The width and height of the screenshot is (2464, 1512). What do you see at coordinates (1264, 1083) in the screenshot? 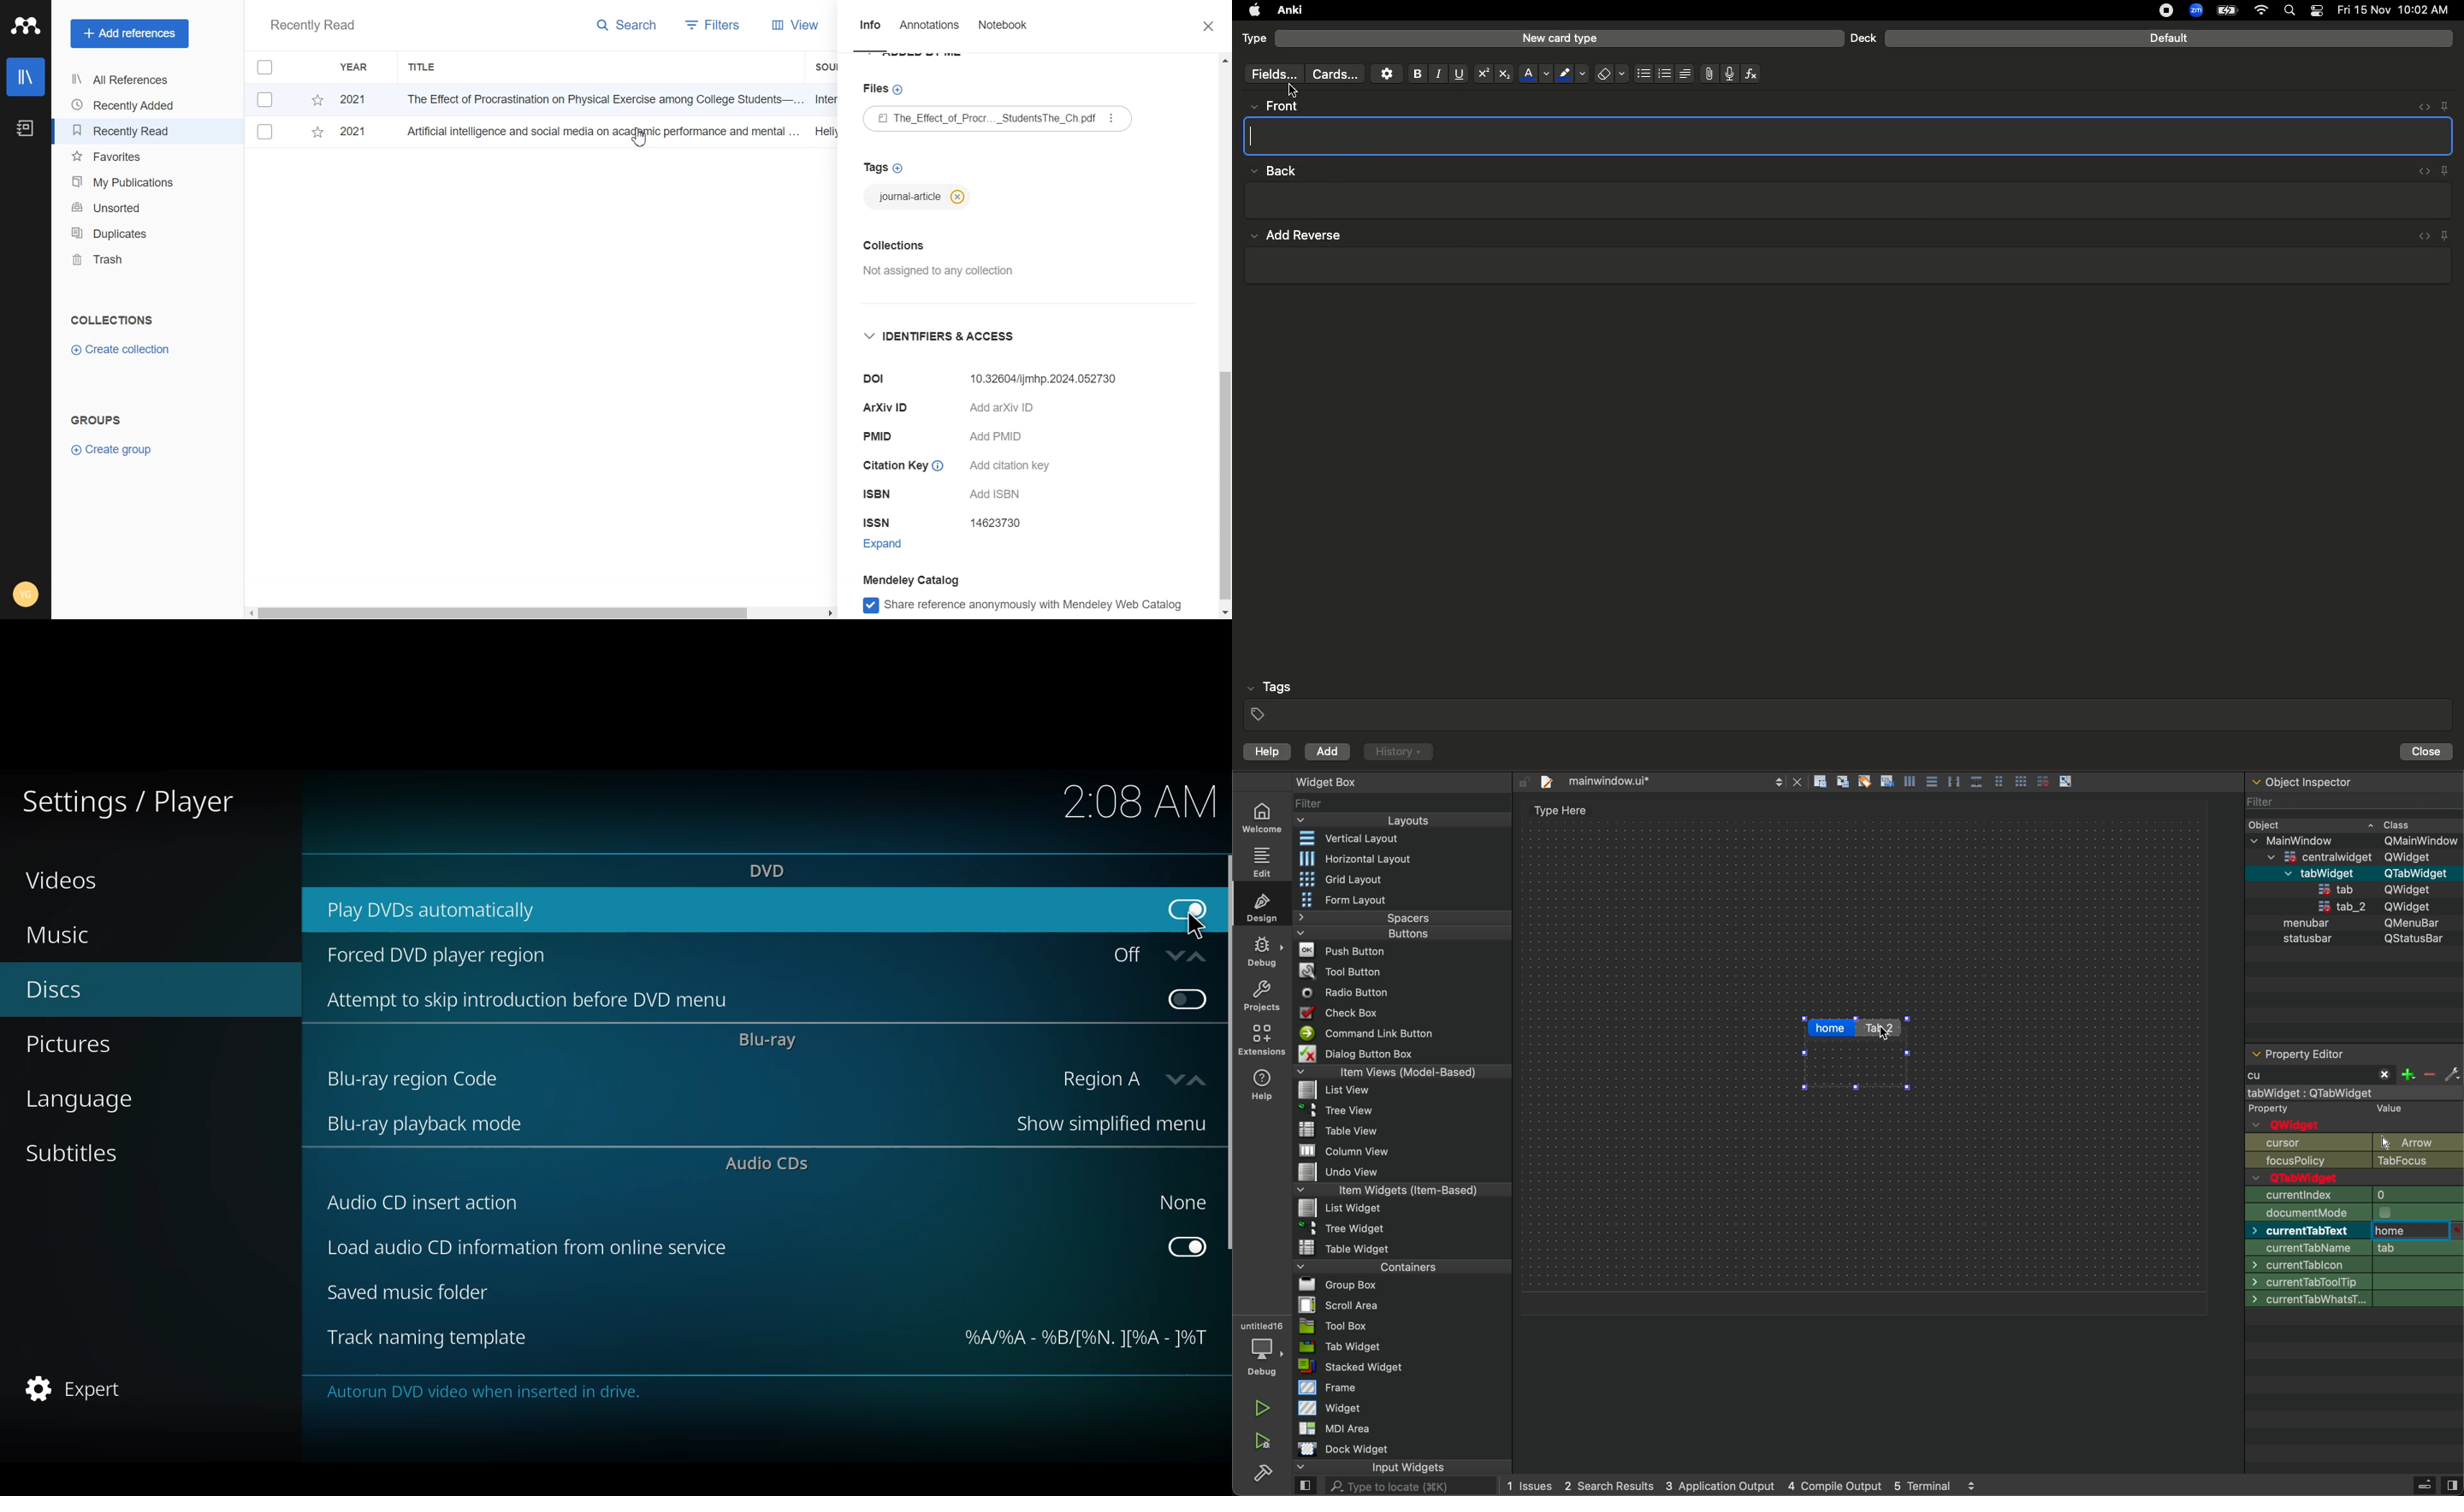
I see `help` at bounding box center [1264, 1083].